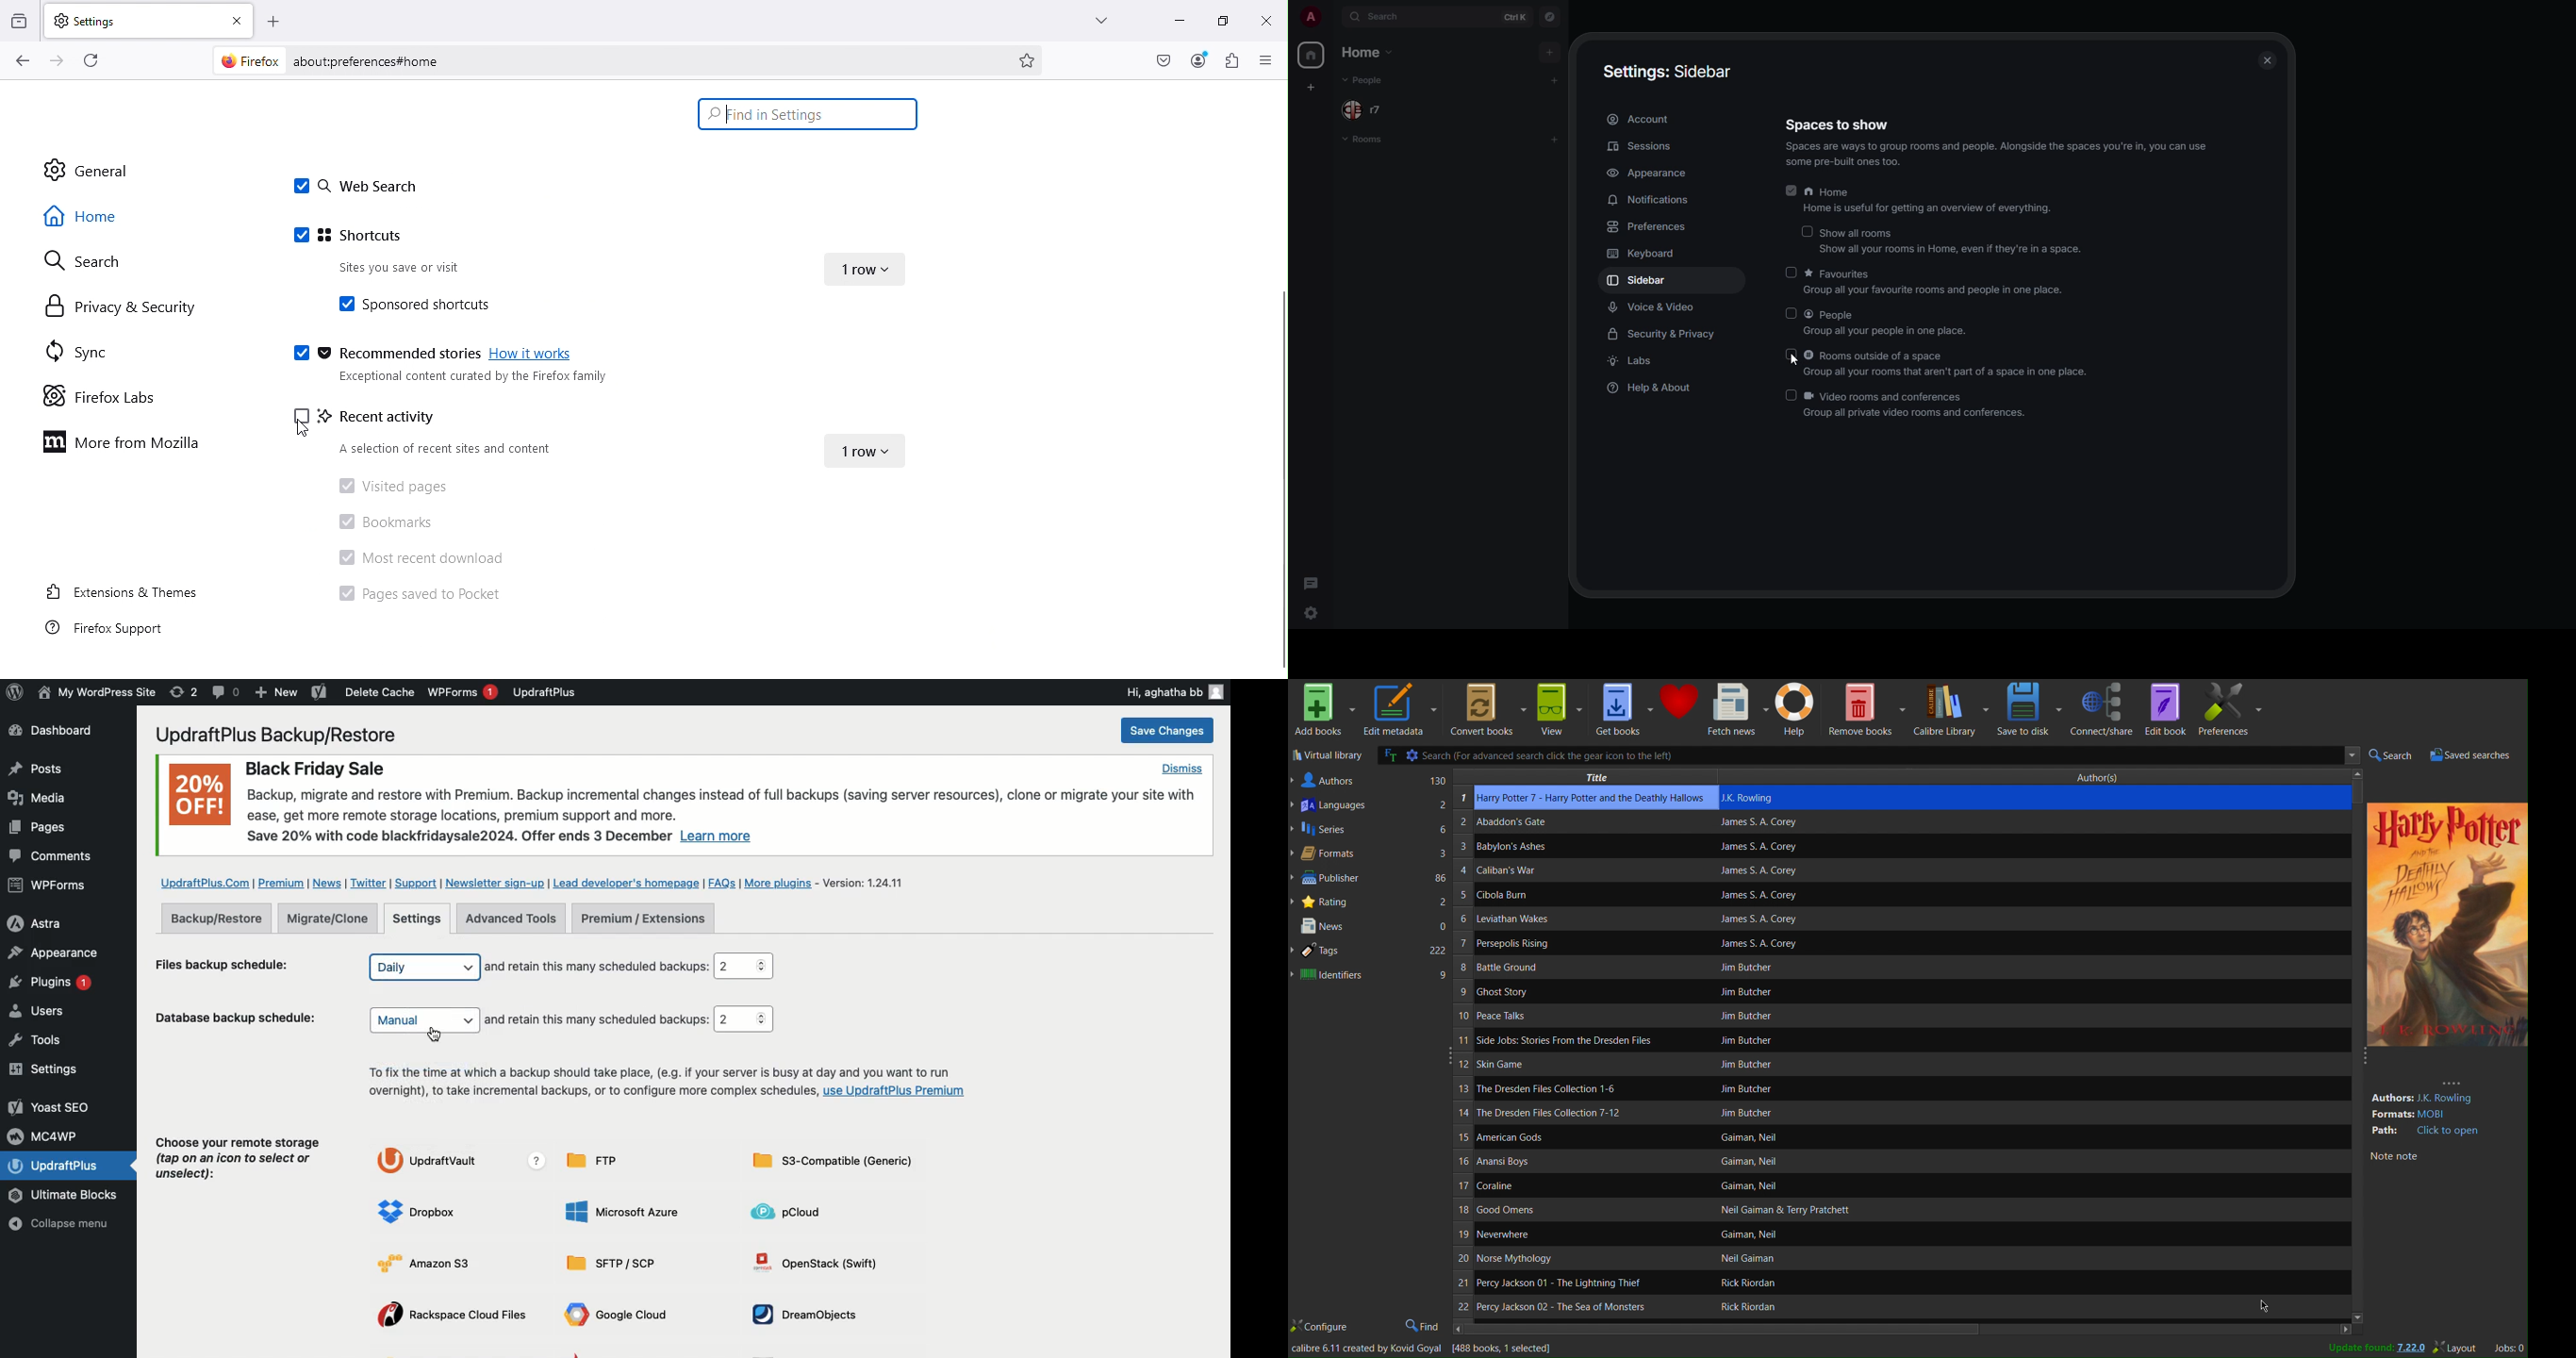 The width and height of the screenshot is (2576, 1372). What do you see at coordinates (1182, 768) in the screenshot?
I see `Dismiss` at bounding box center [1182, 768].